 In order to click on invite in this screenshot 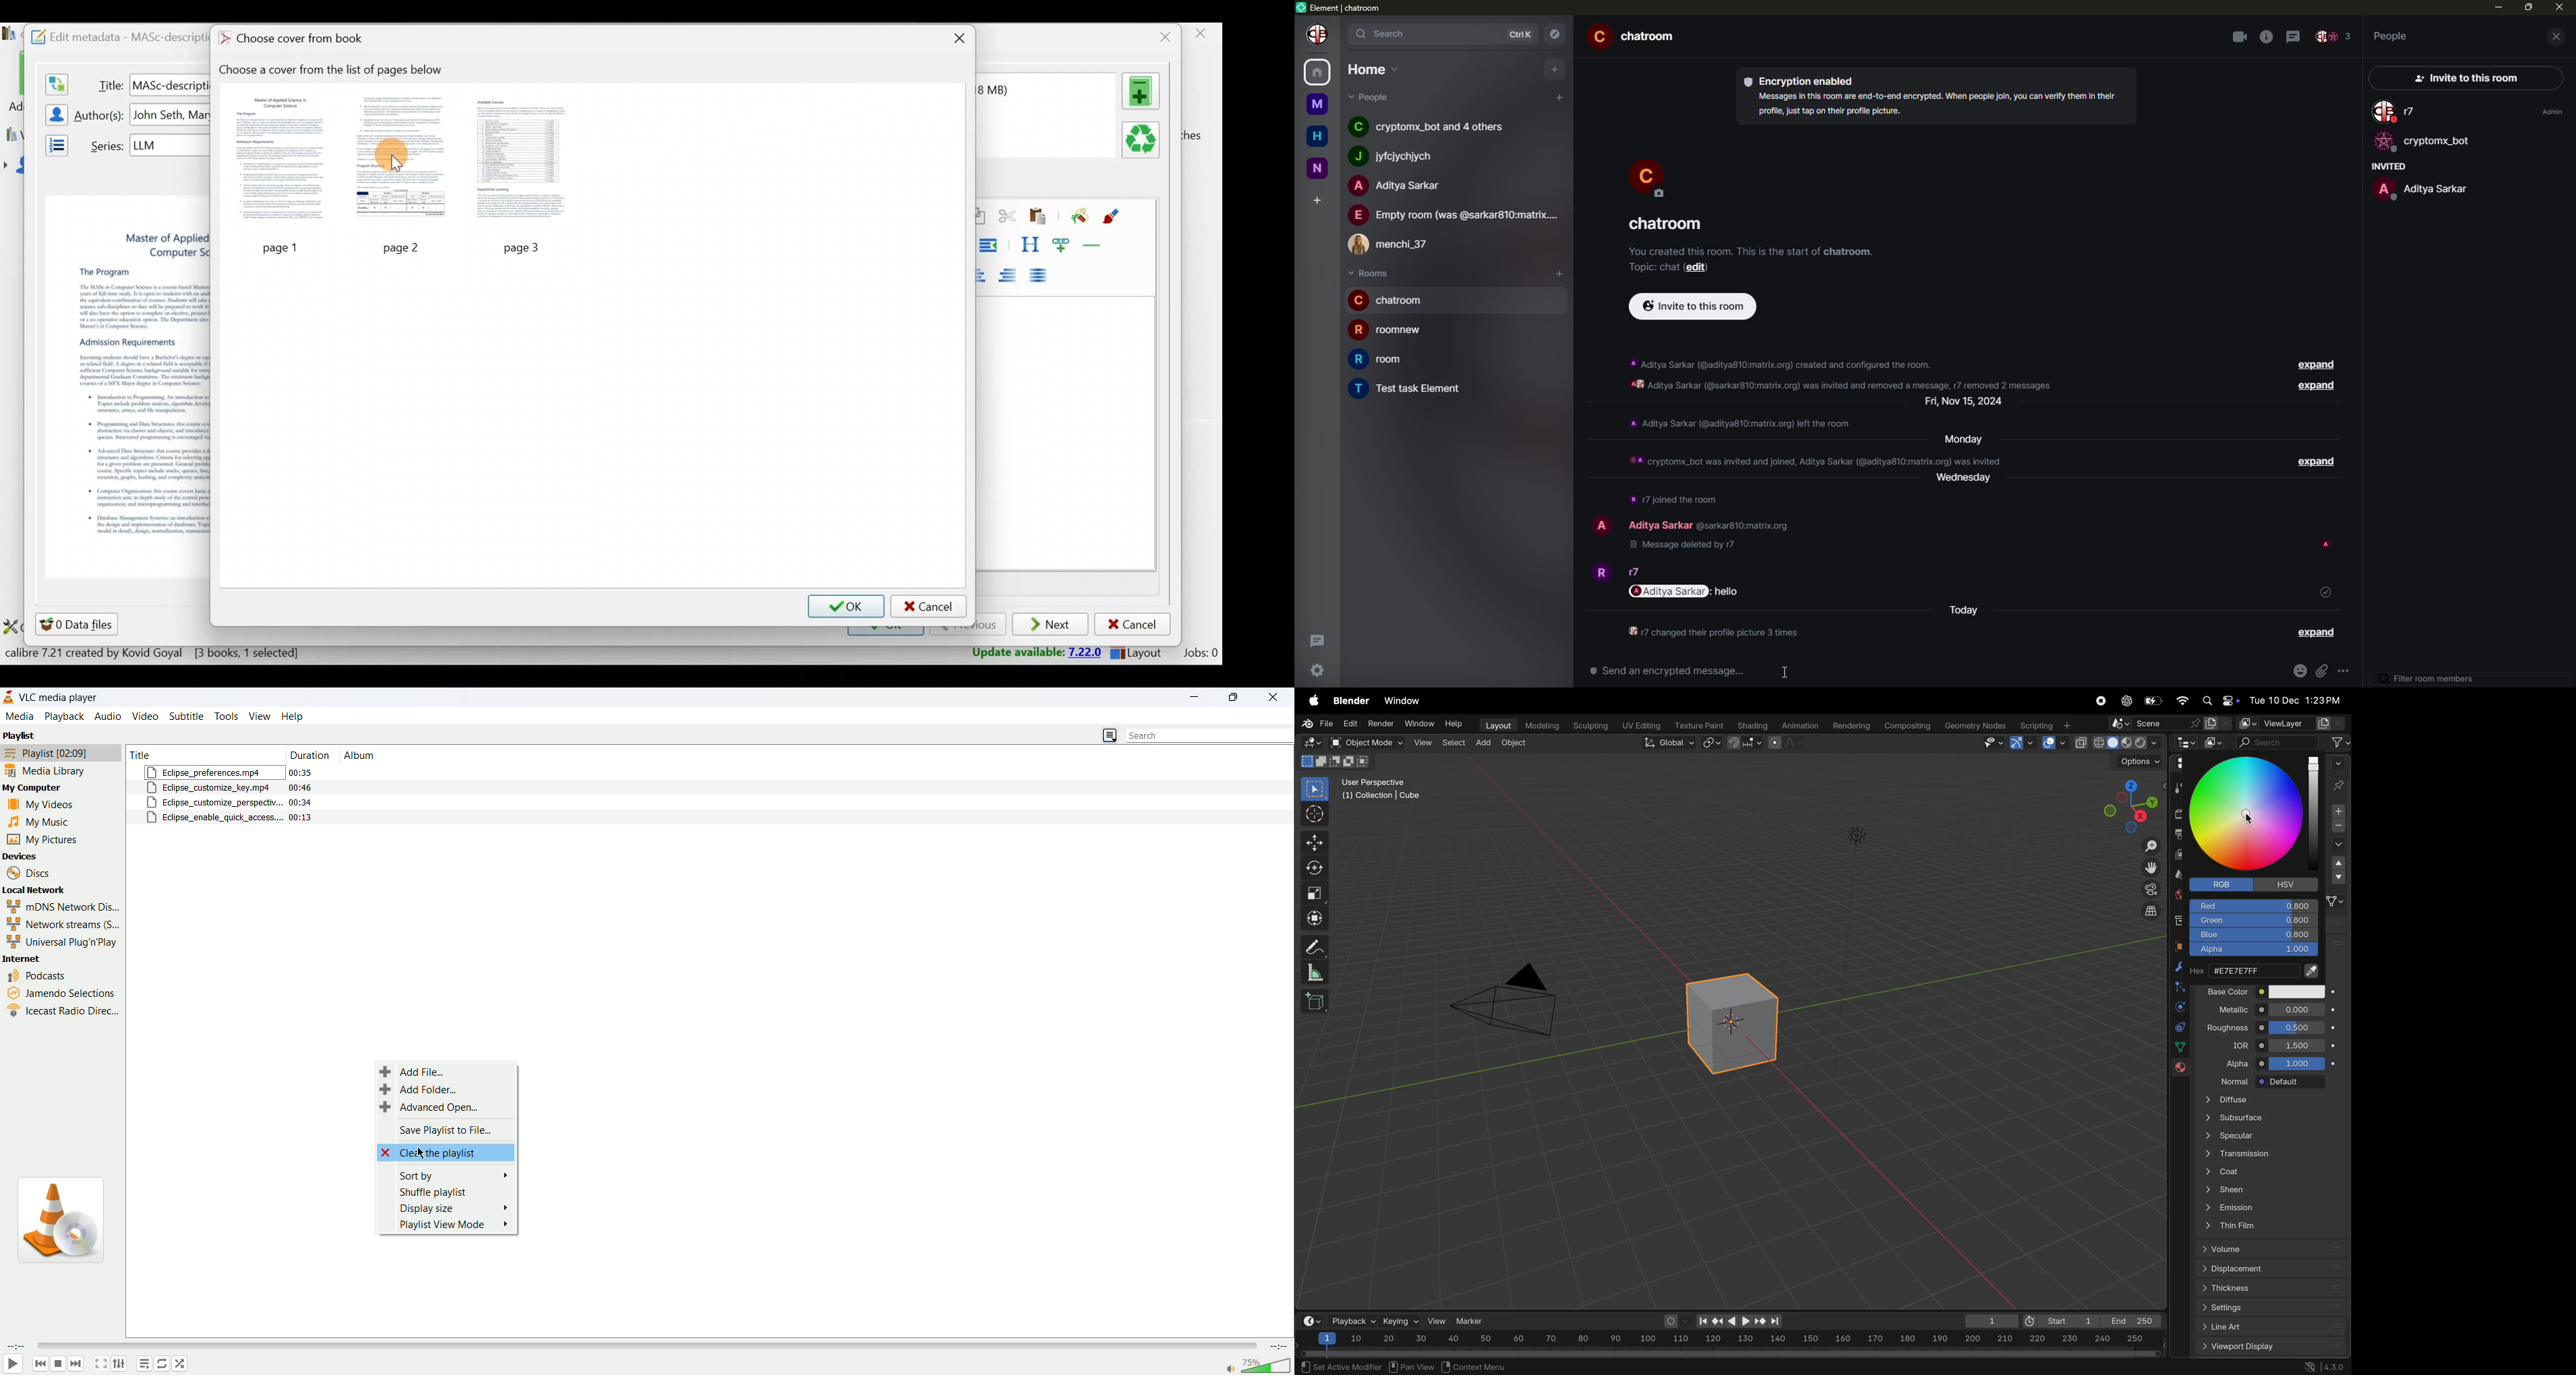, I will do `click(2461, 79)`.